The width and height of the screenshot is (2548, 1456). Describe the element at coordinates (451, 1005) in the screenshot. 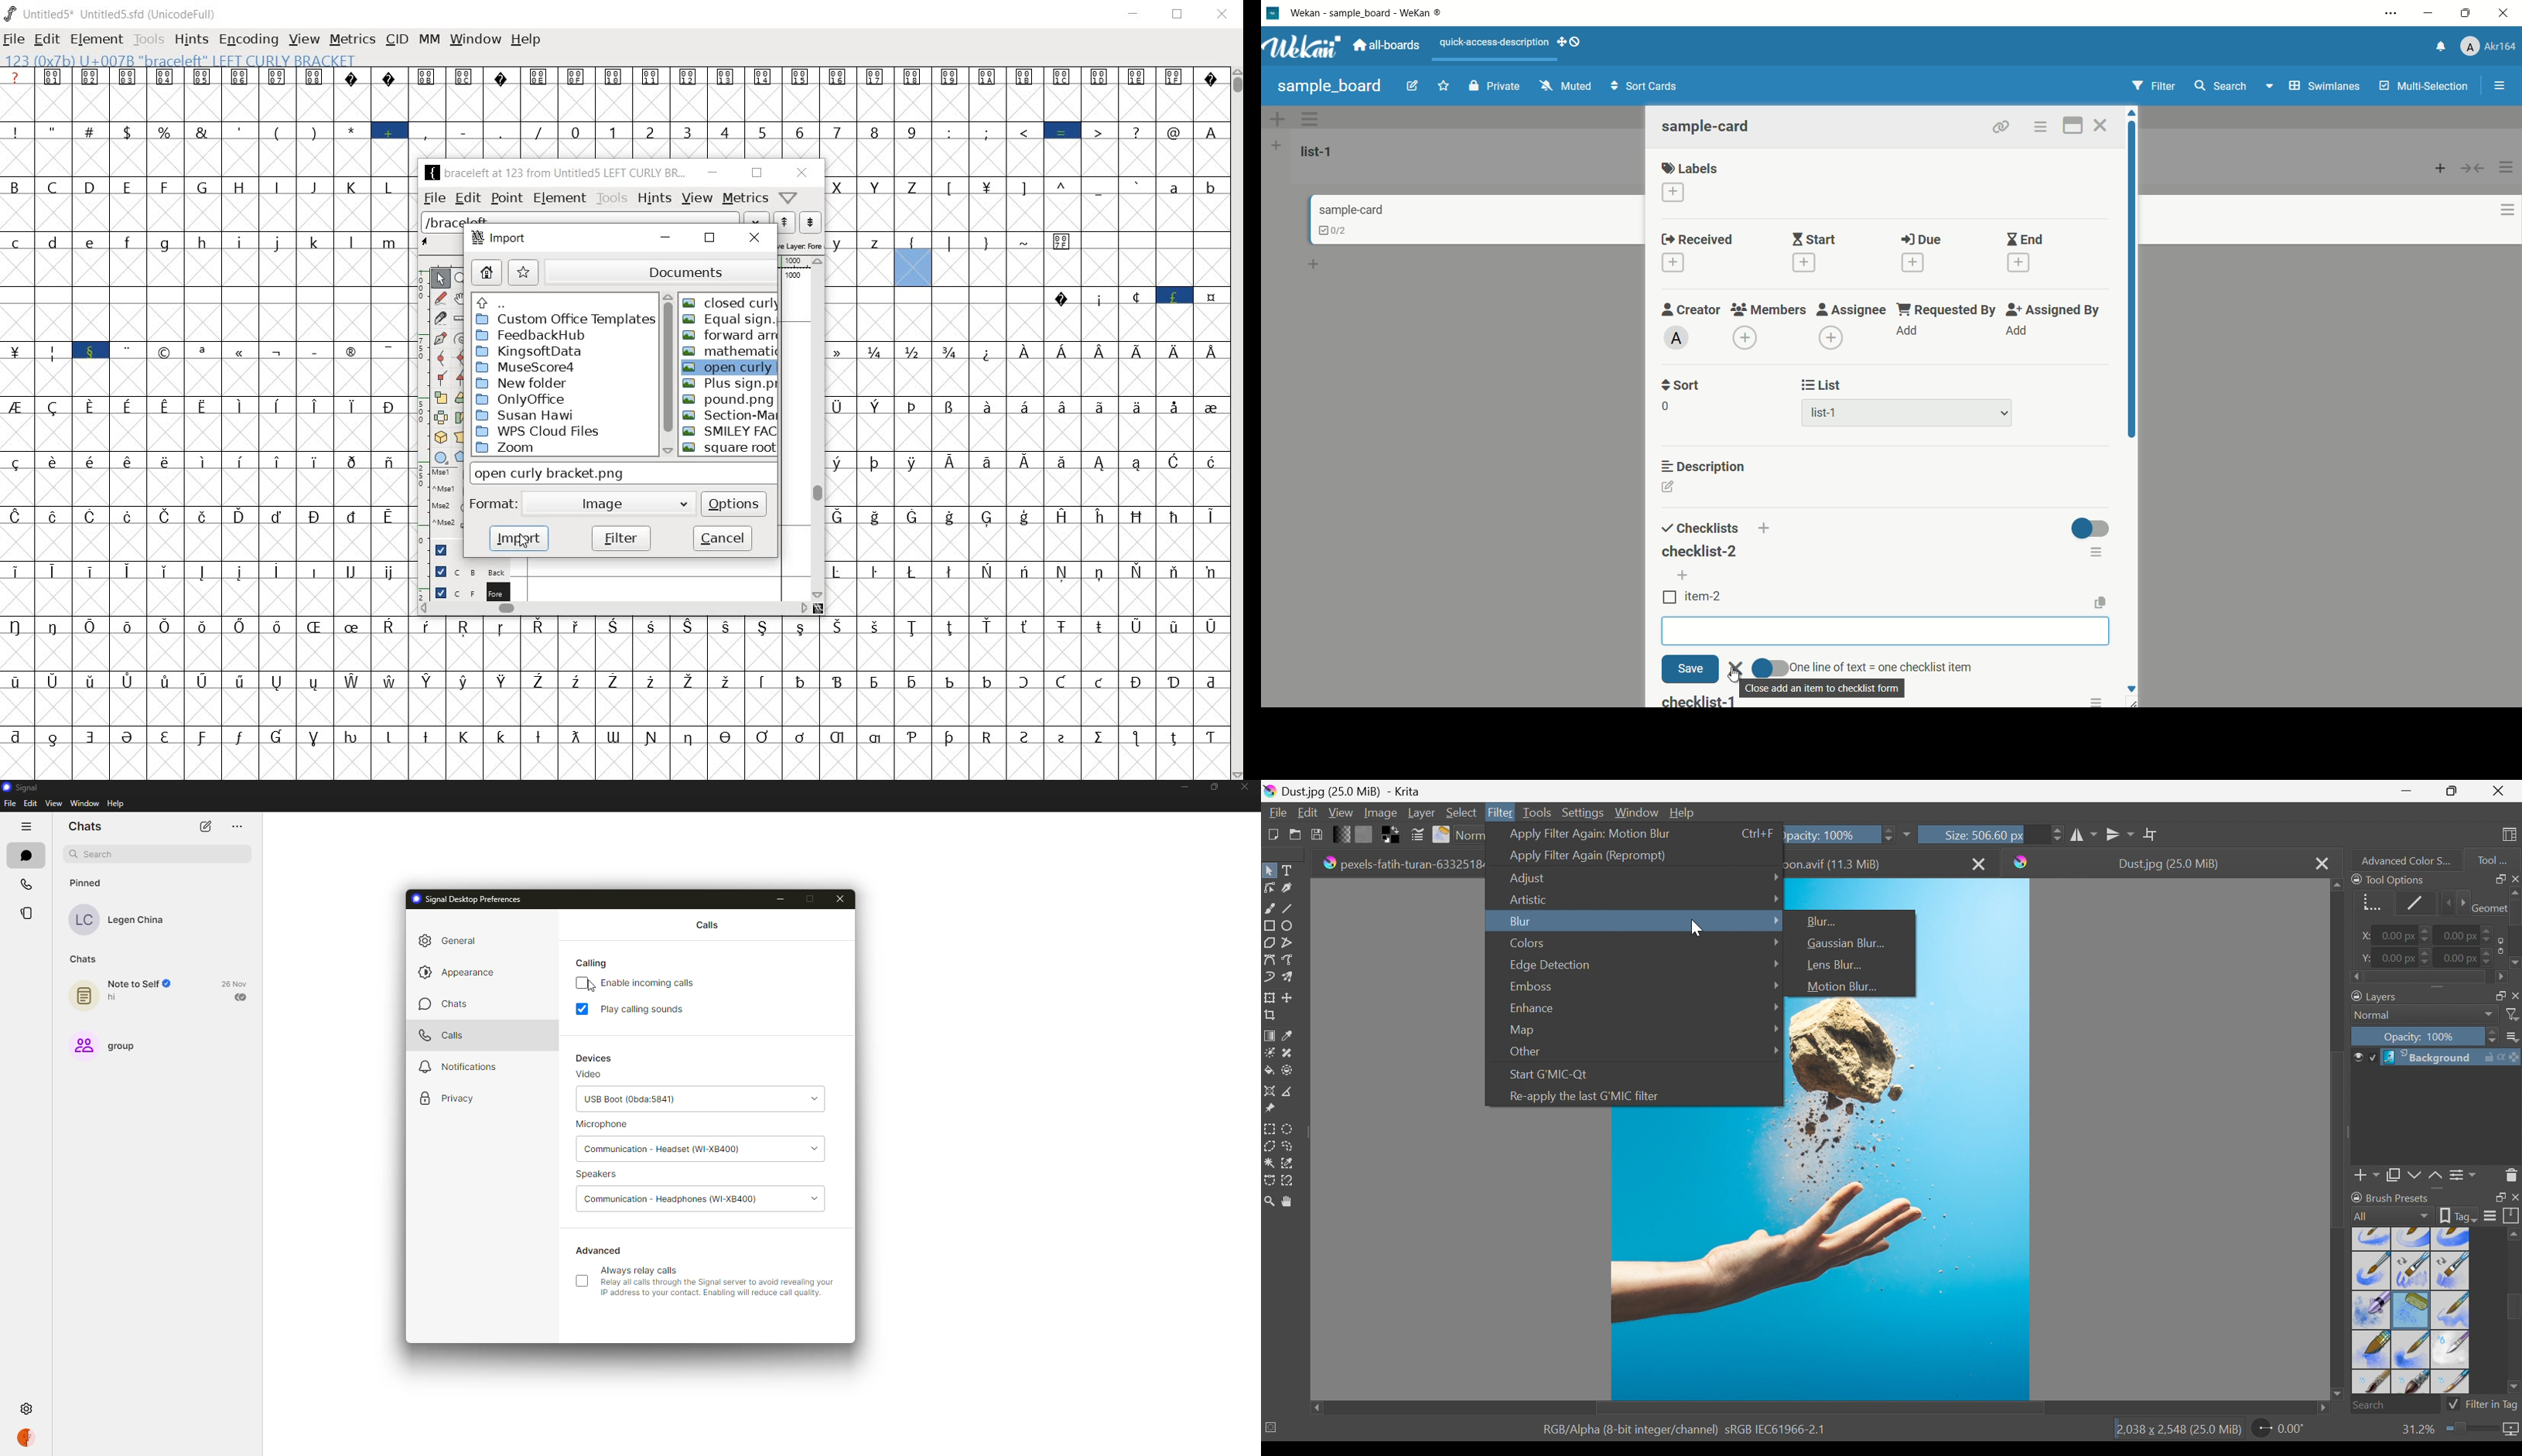

I see `chats` at that location.